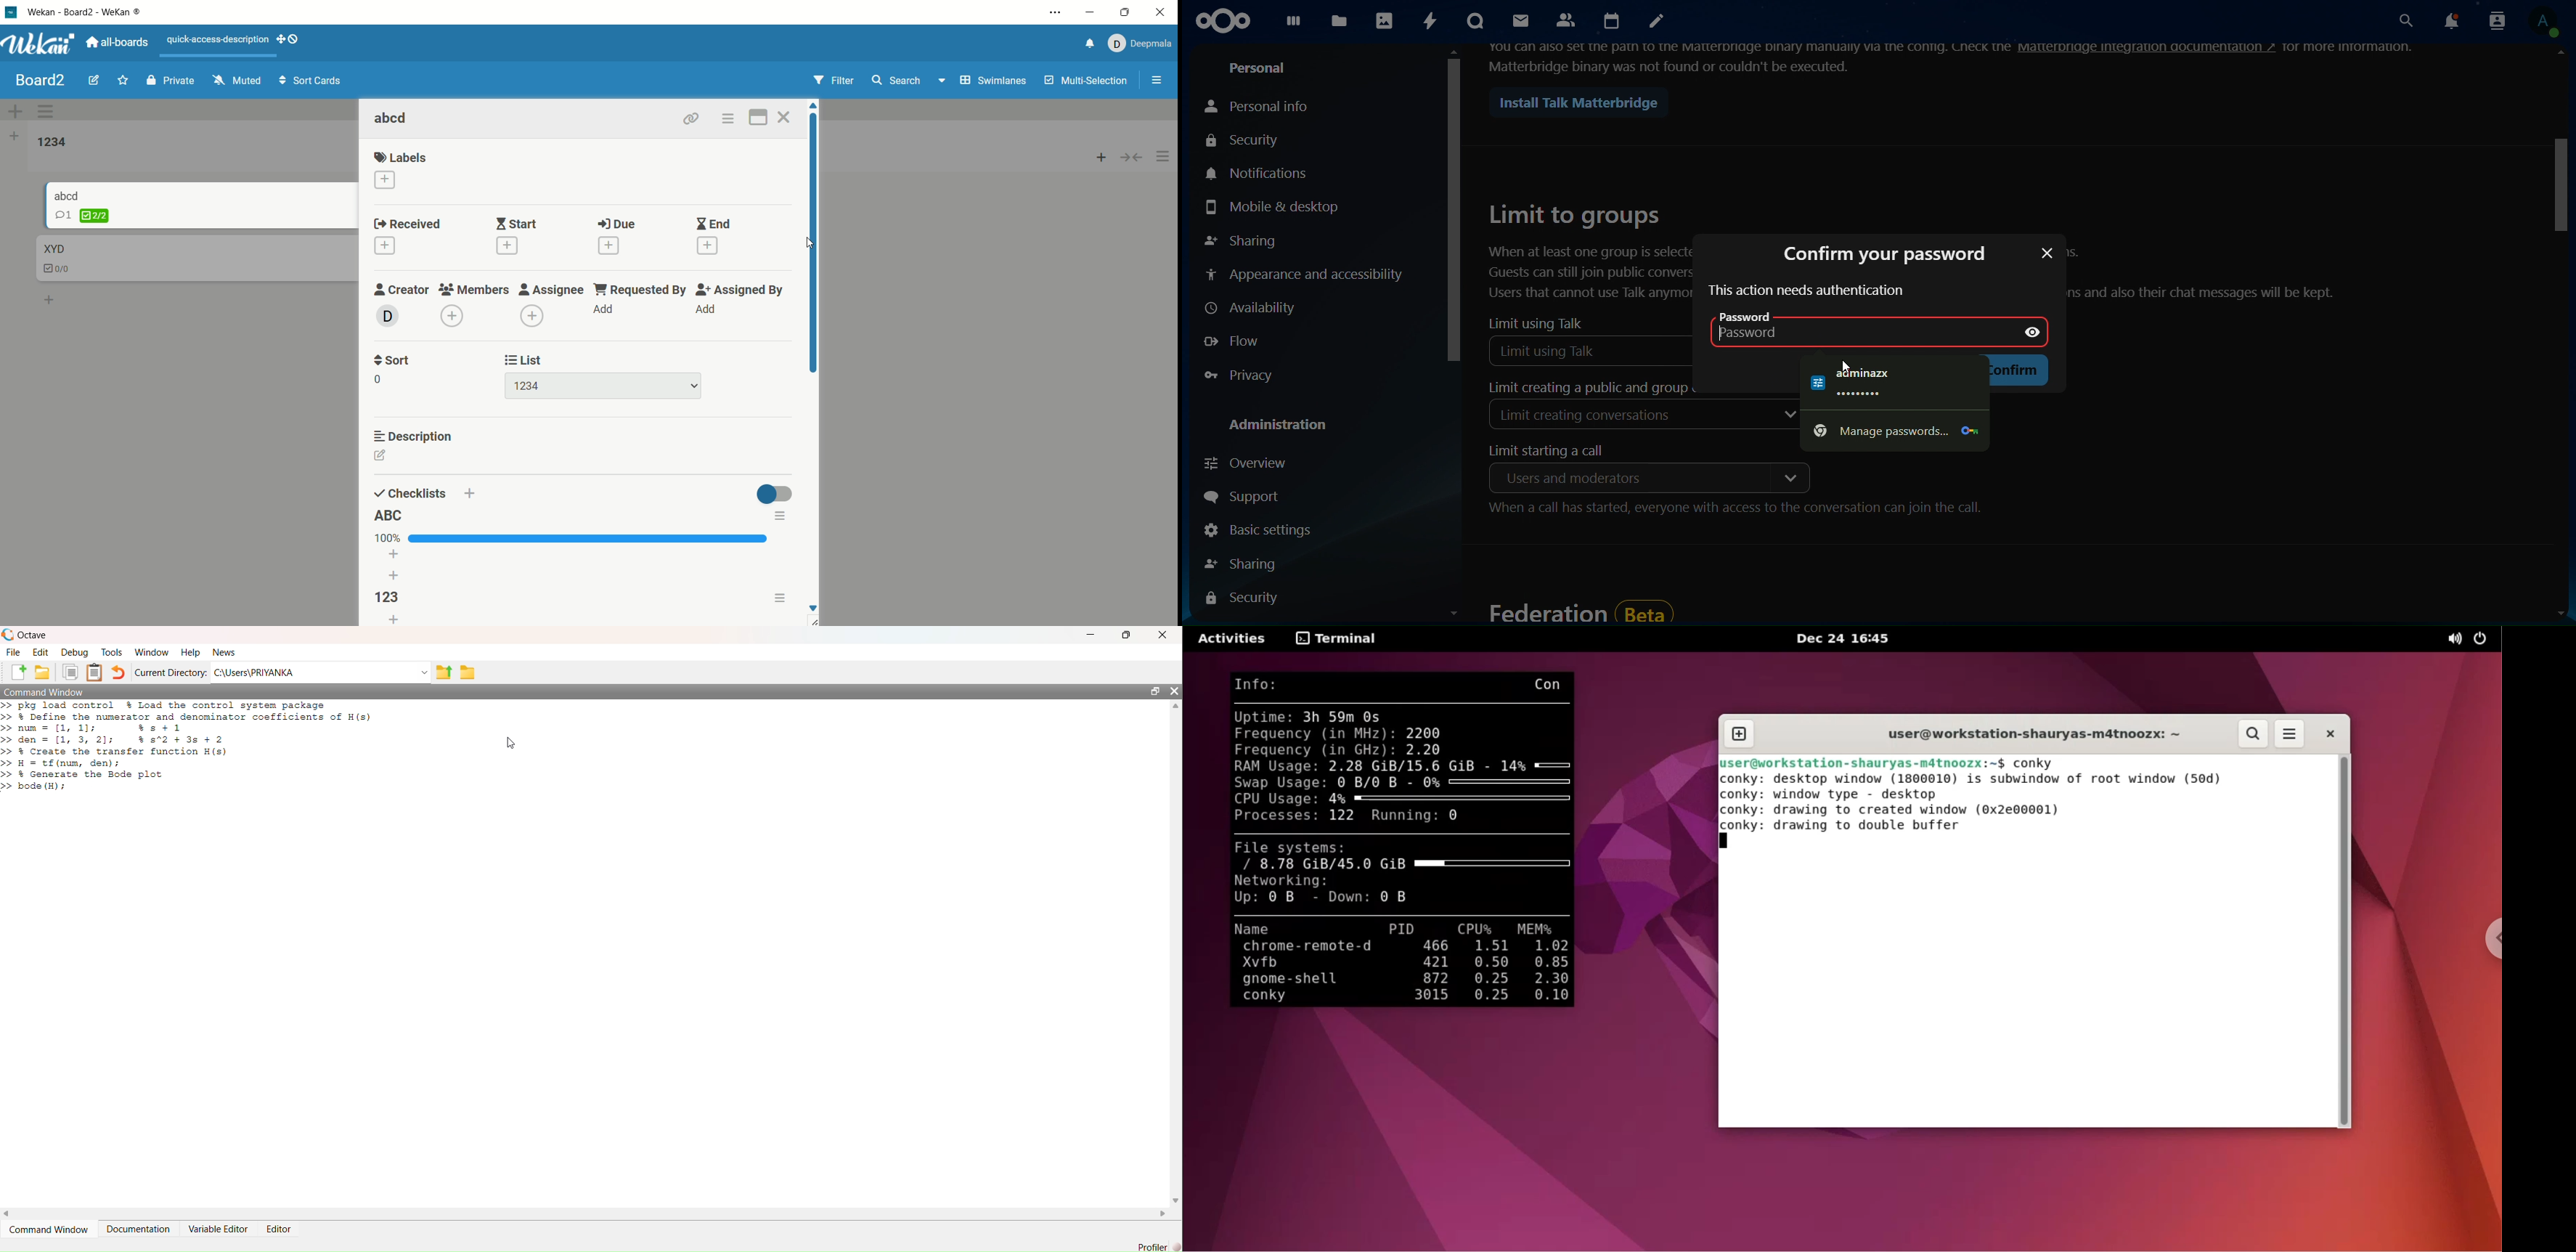  I want to click on text, so click(1806, 291).